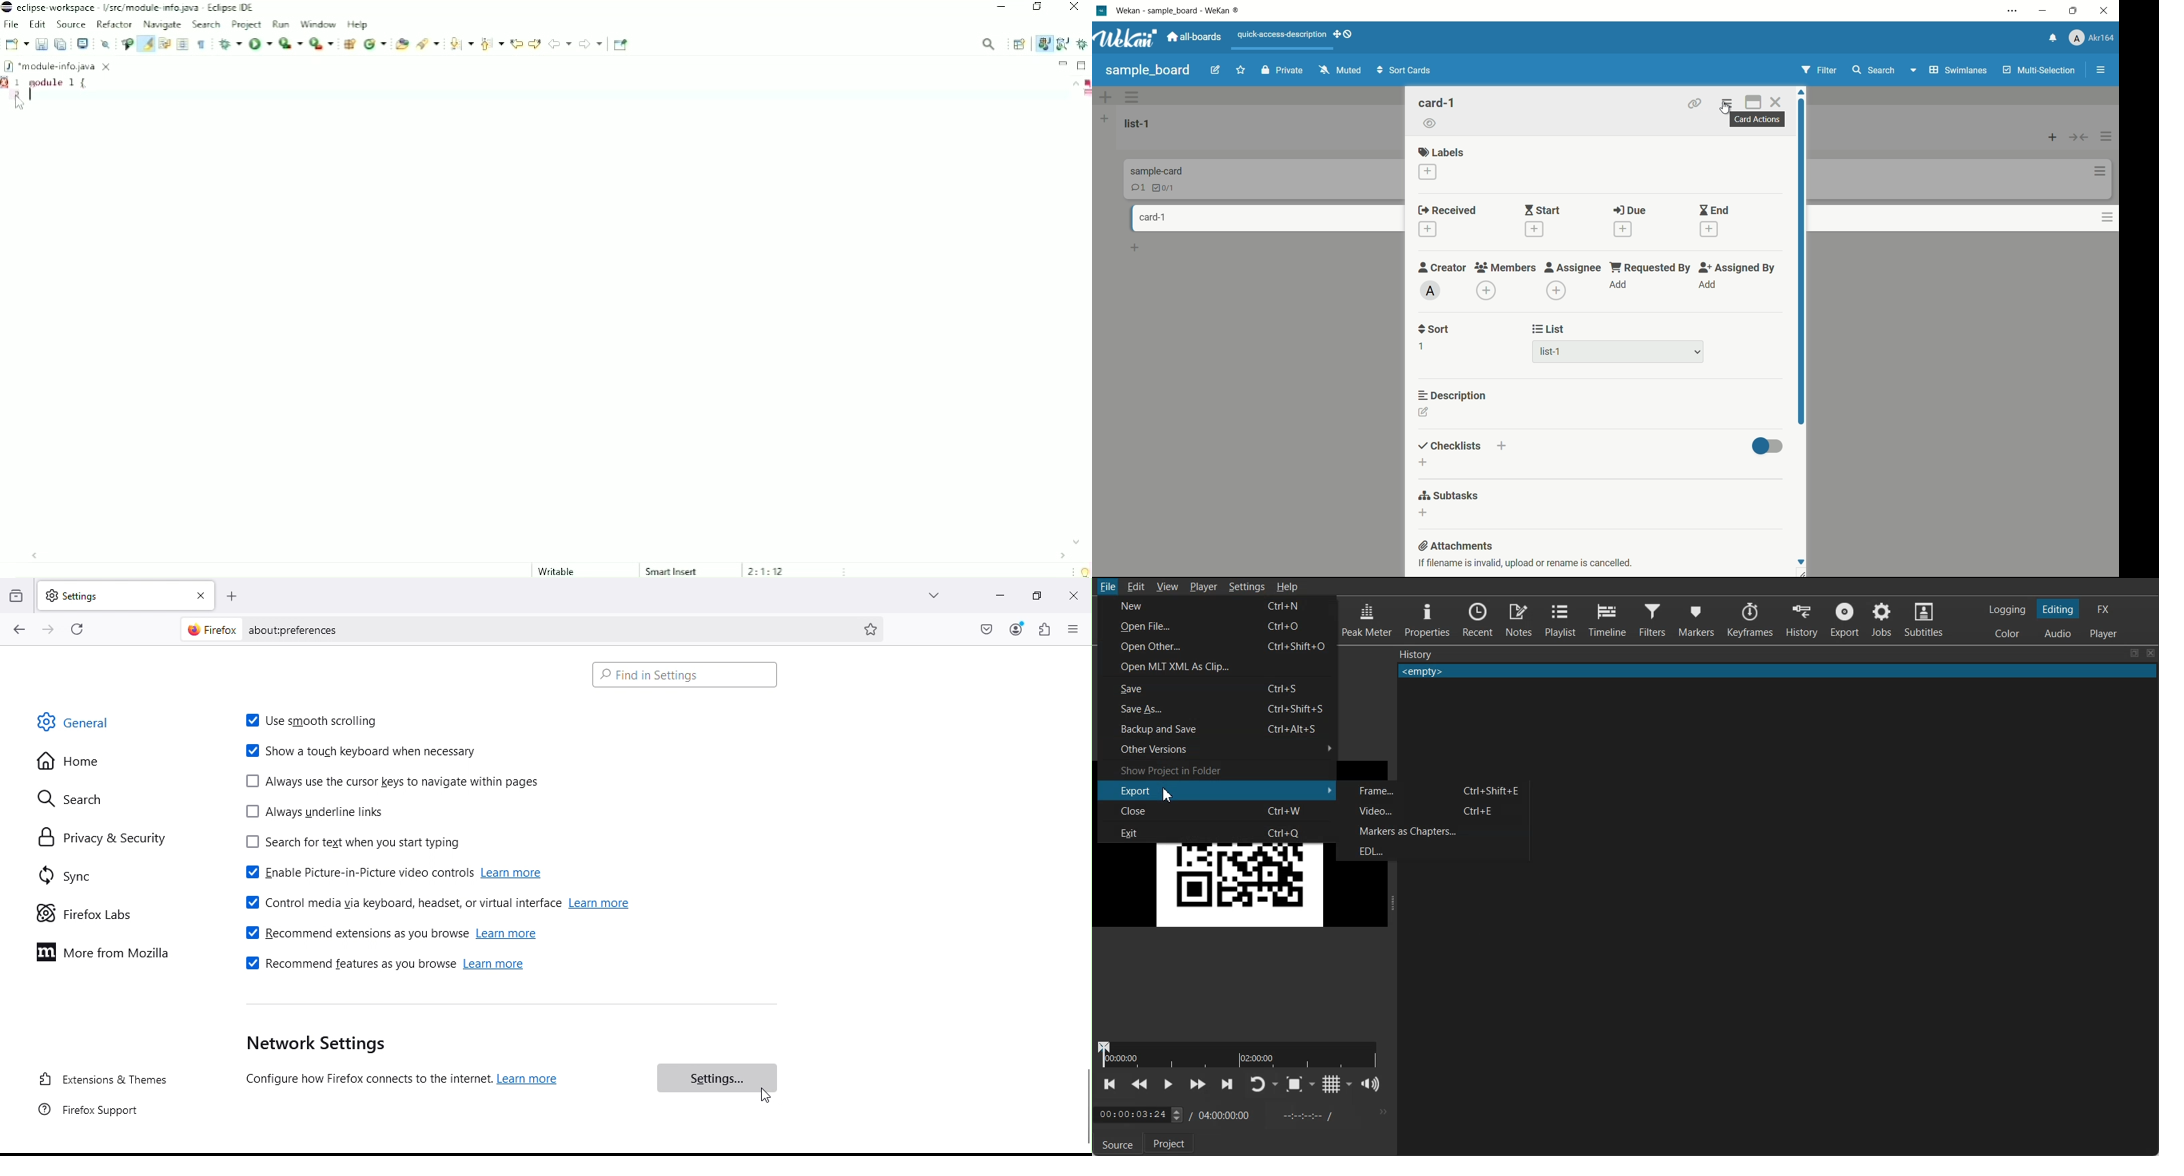  I want to click on card actions, so click(1729, 103).